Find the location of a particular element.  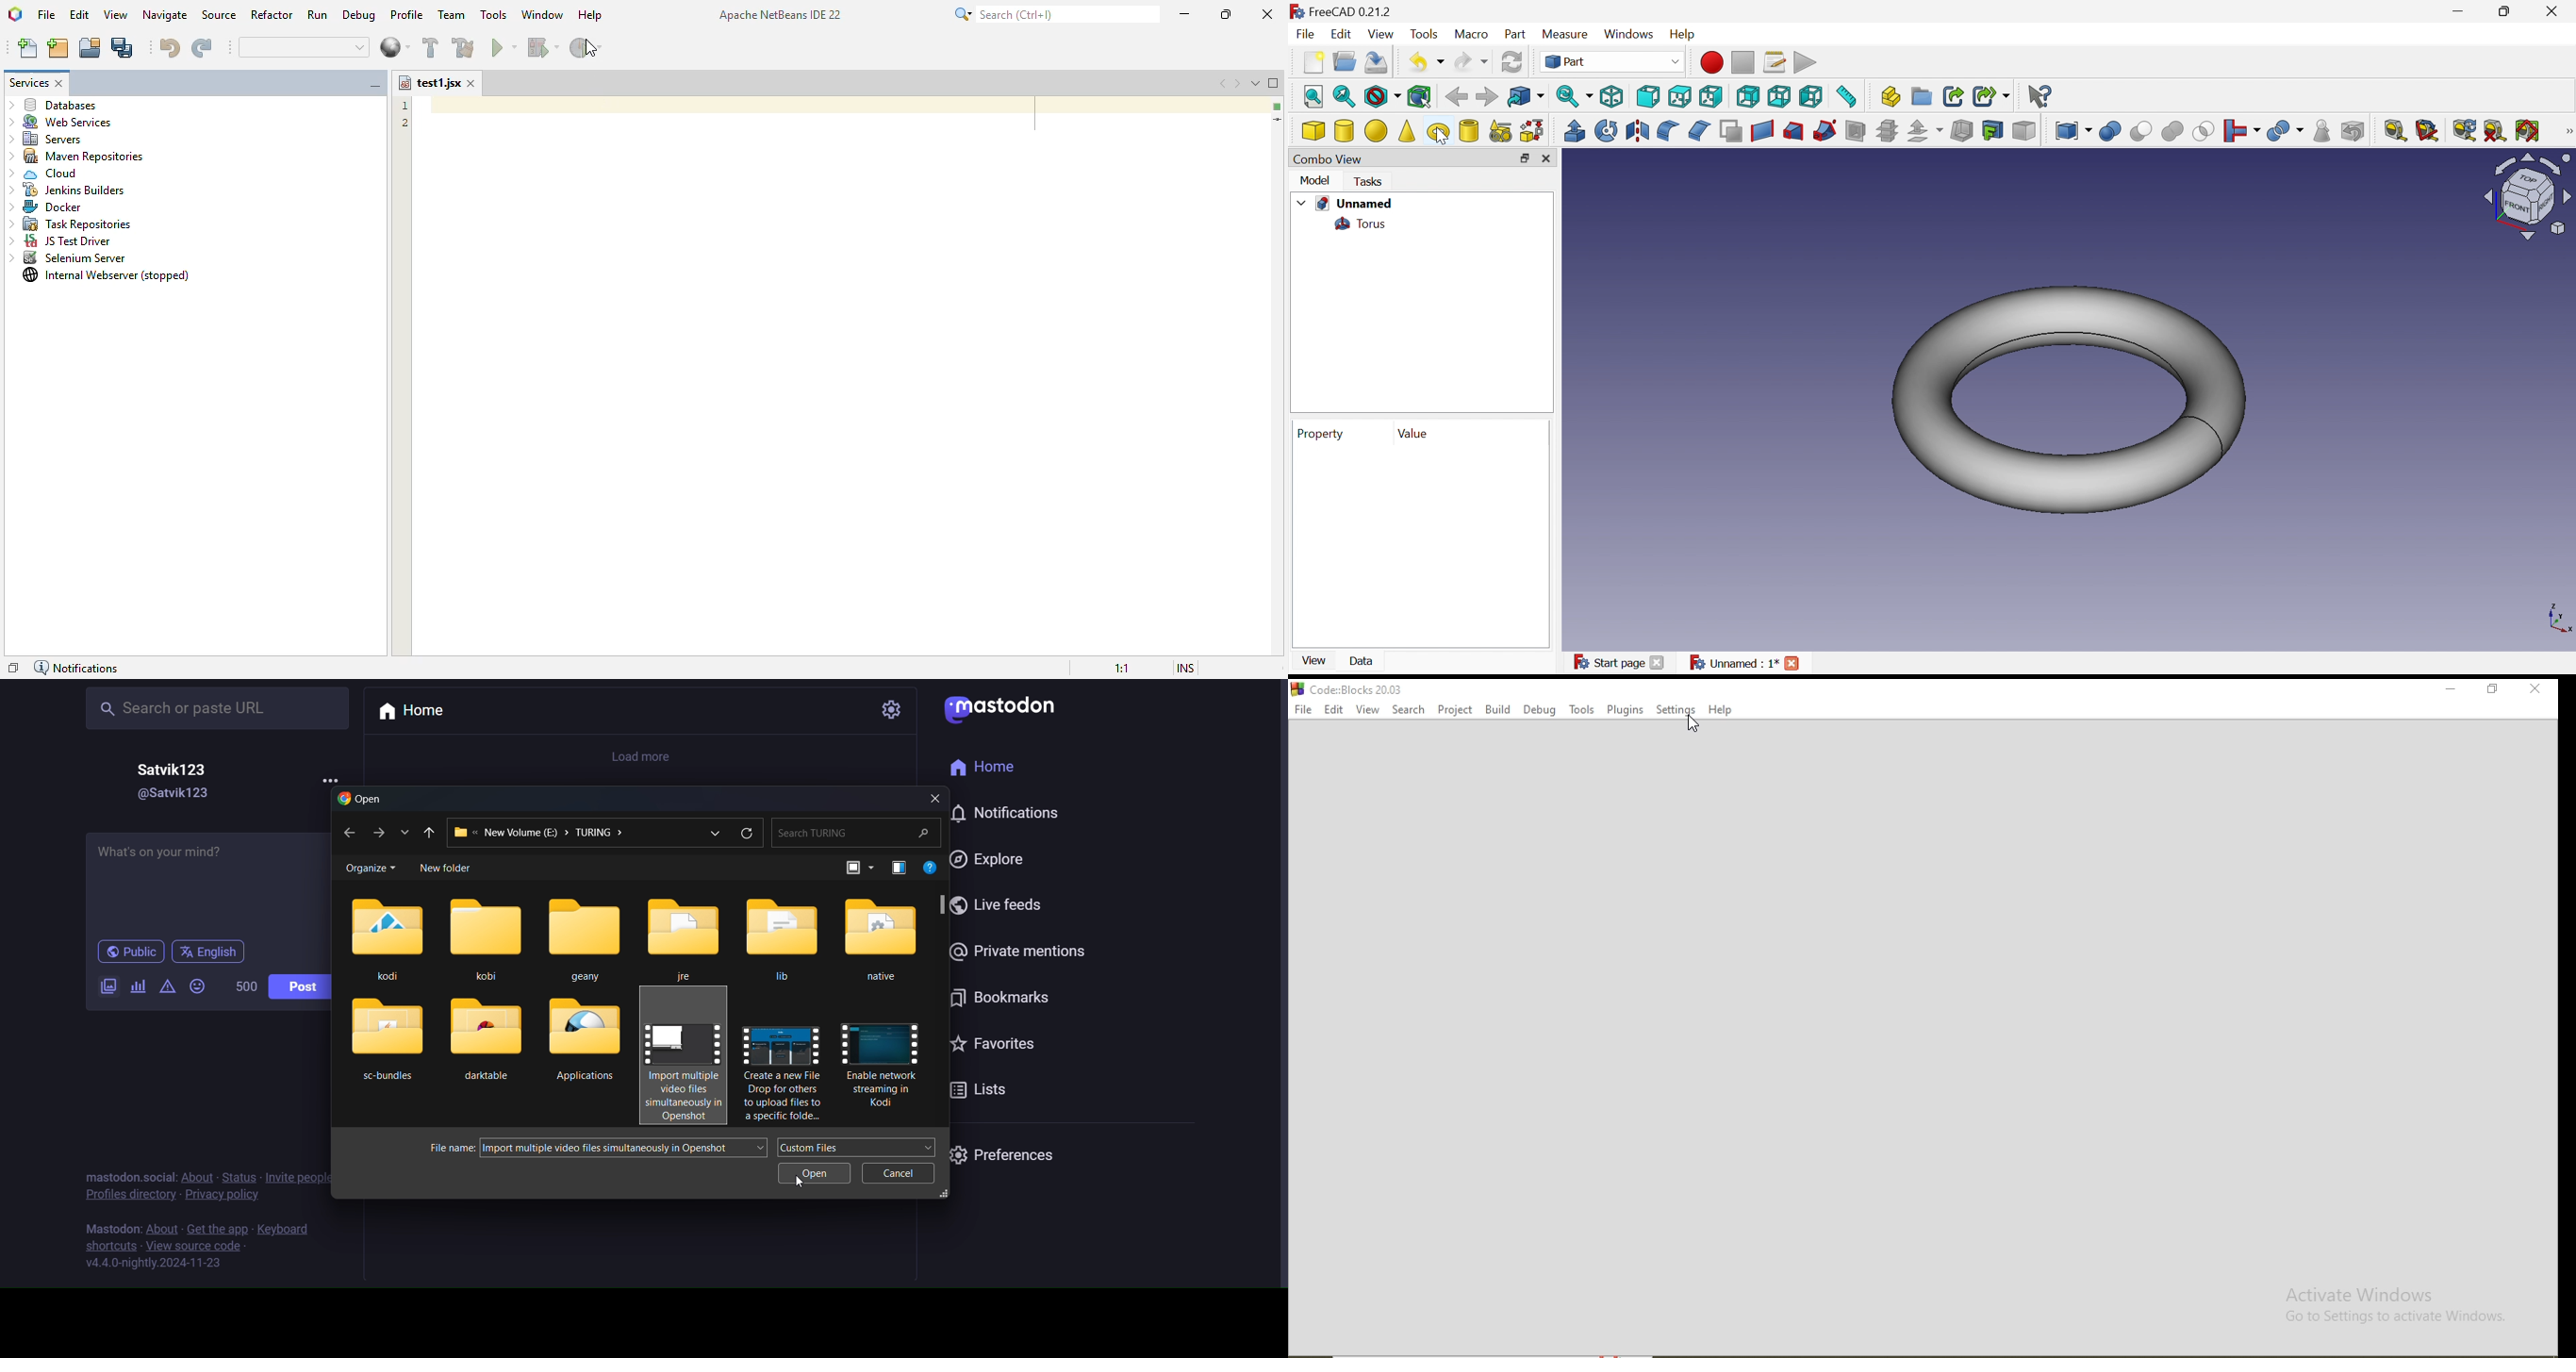

open is located at coordinates (814, 1175).